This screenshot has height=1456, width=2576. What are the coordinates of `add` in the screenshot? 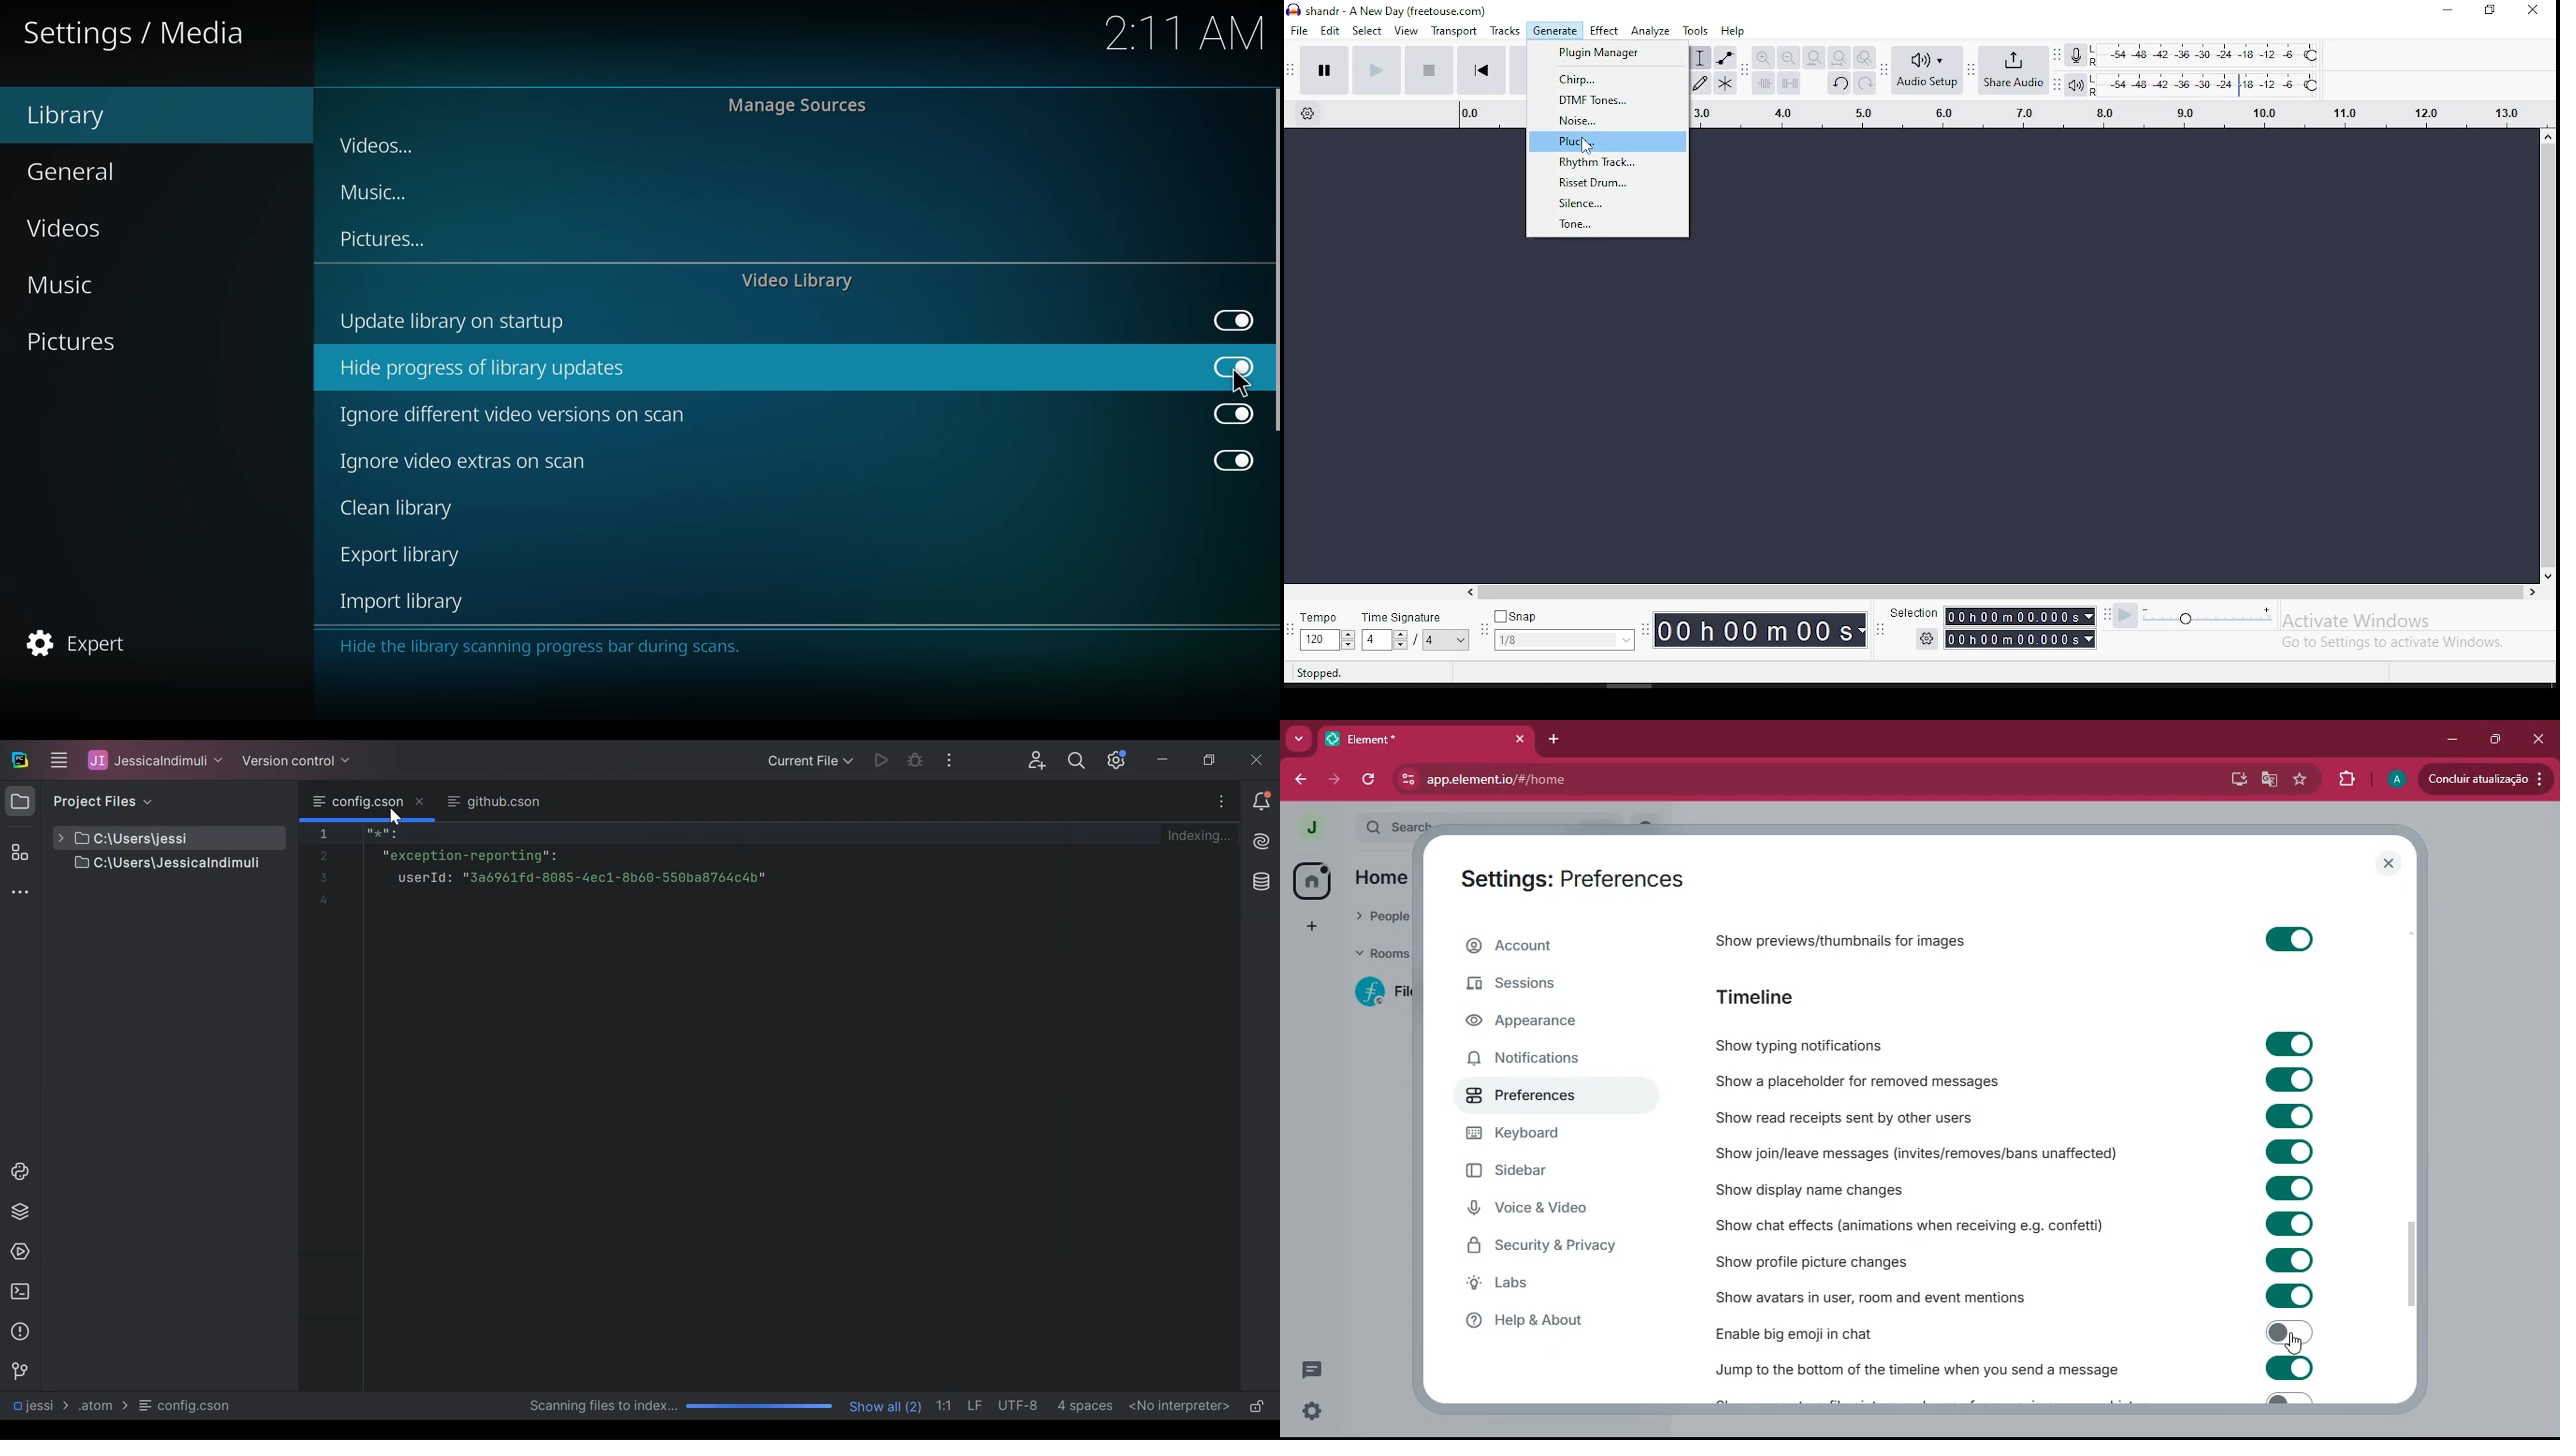 It's located at (1313, 925).